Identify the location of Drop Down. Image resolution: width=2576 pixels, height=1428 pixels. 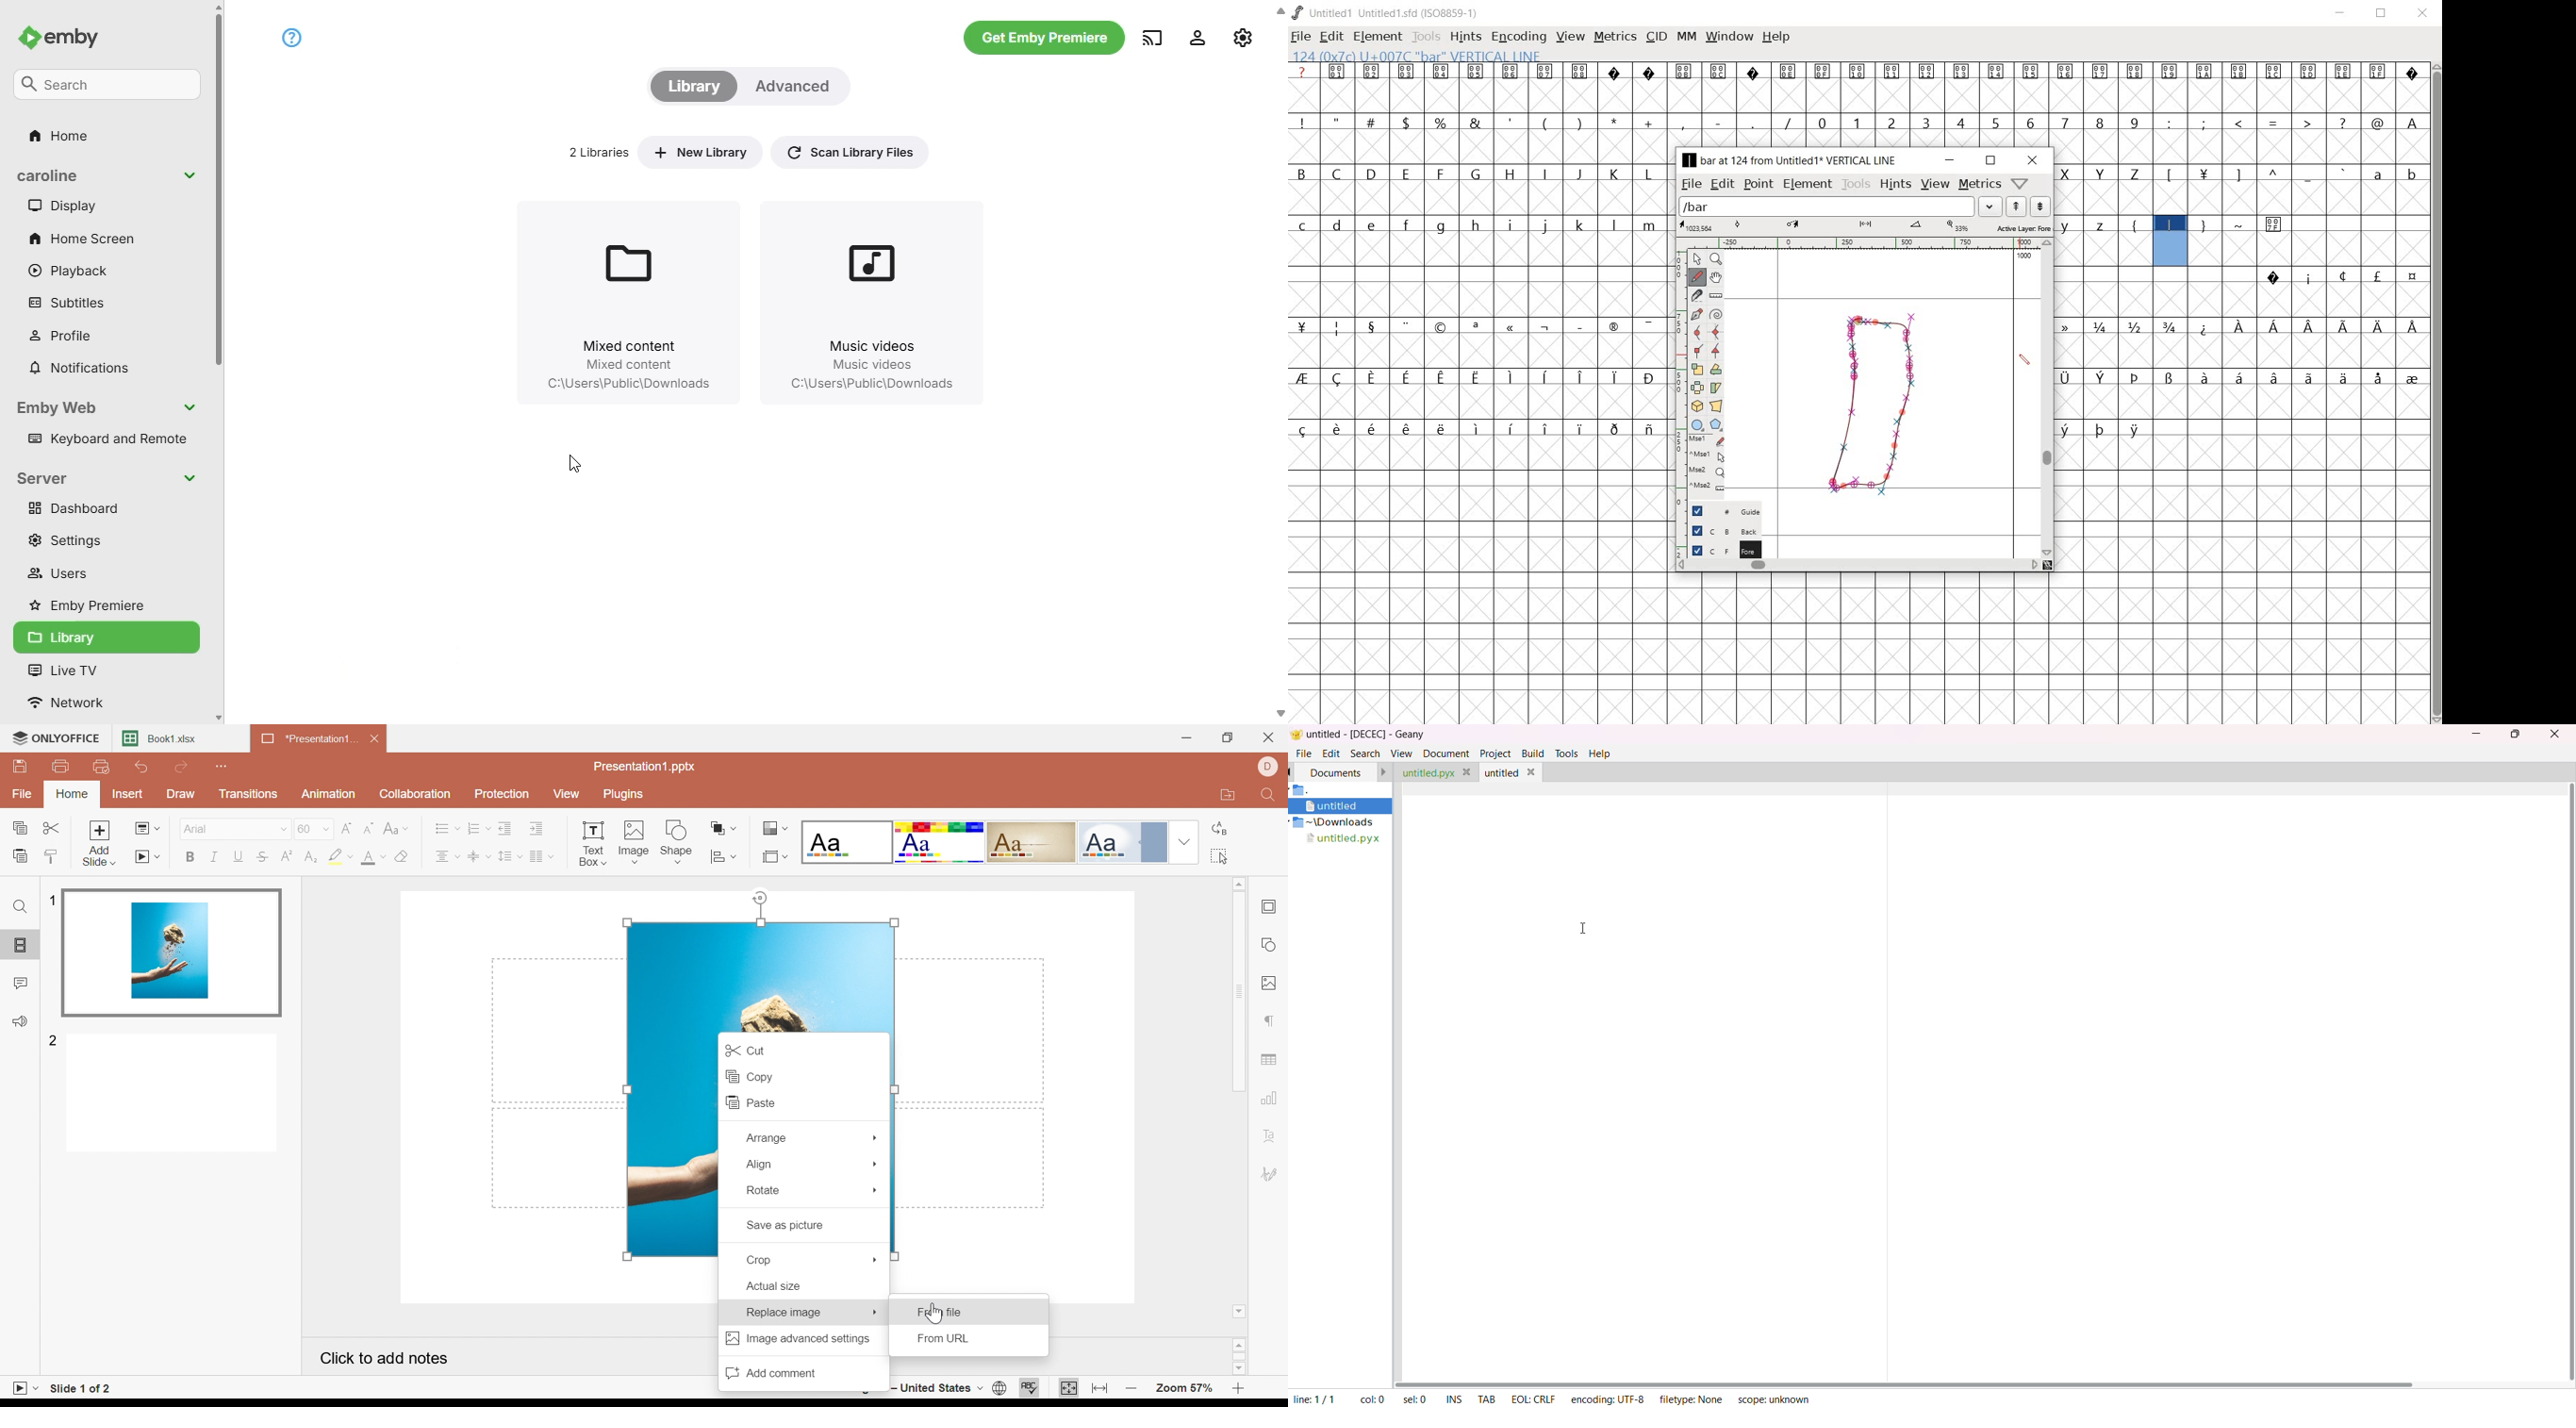
(876, 1192).